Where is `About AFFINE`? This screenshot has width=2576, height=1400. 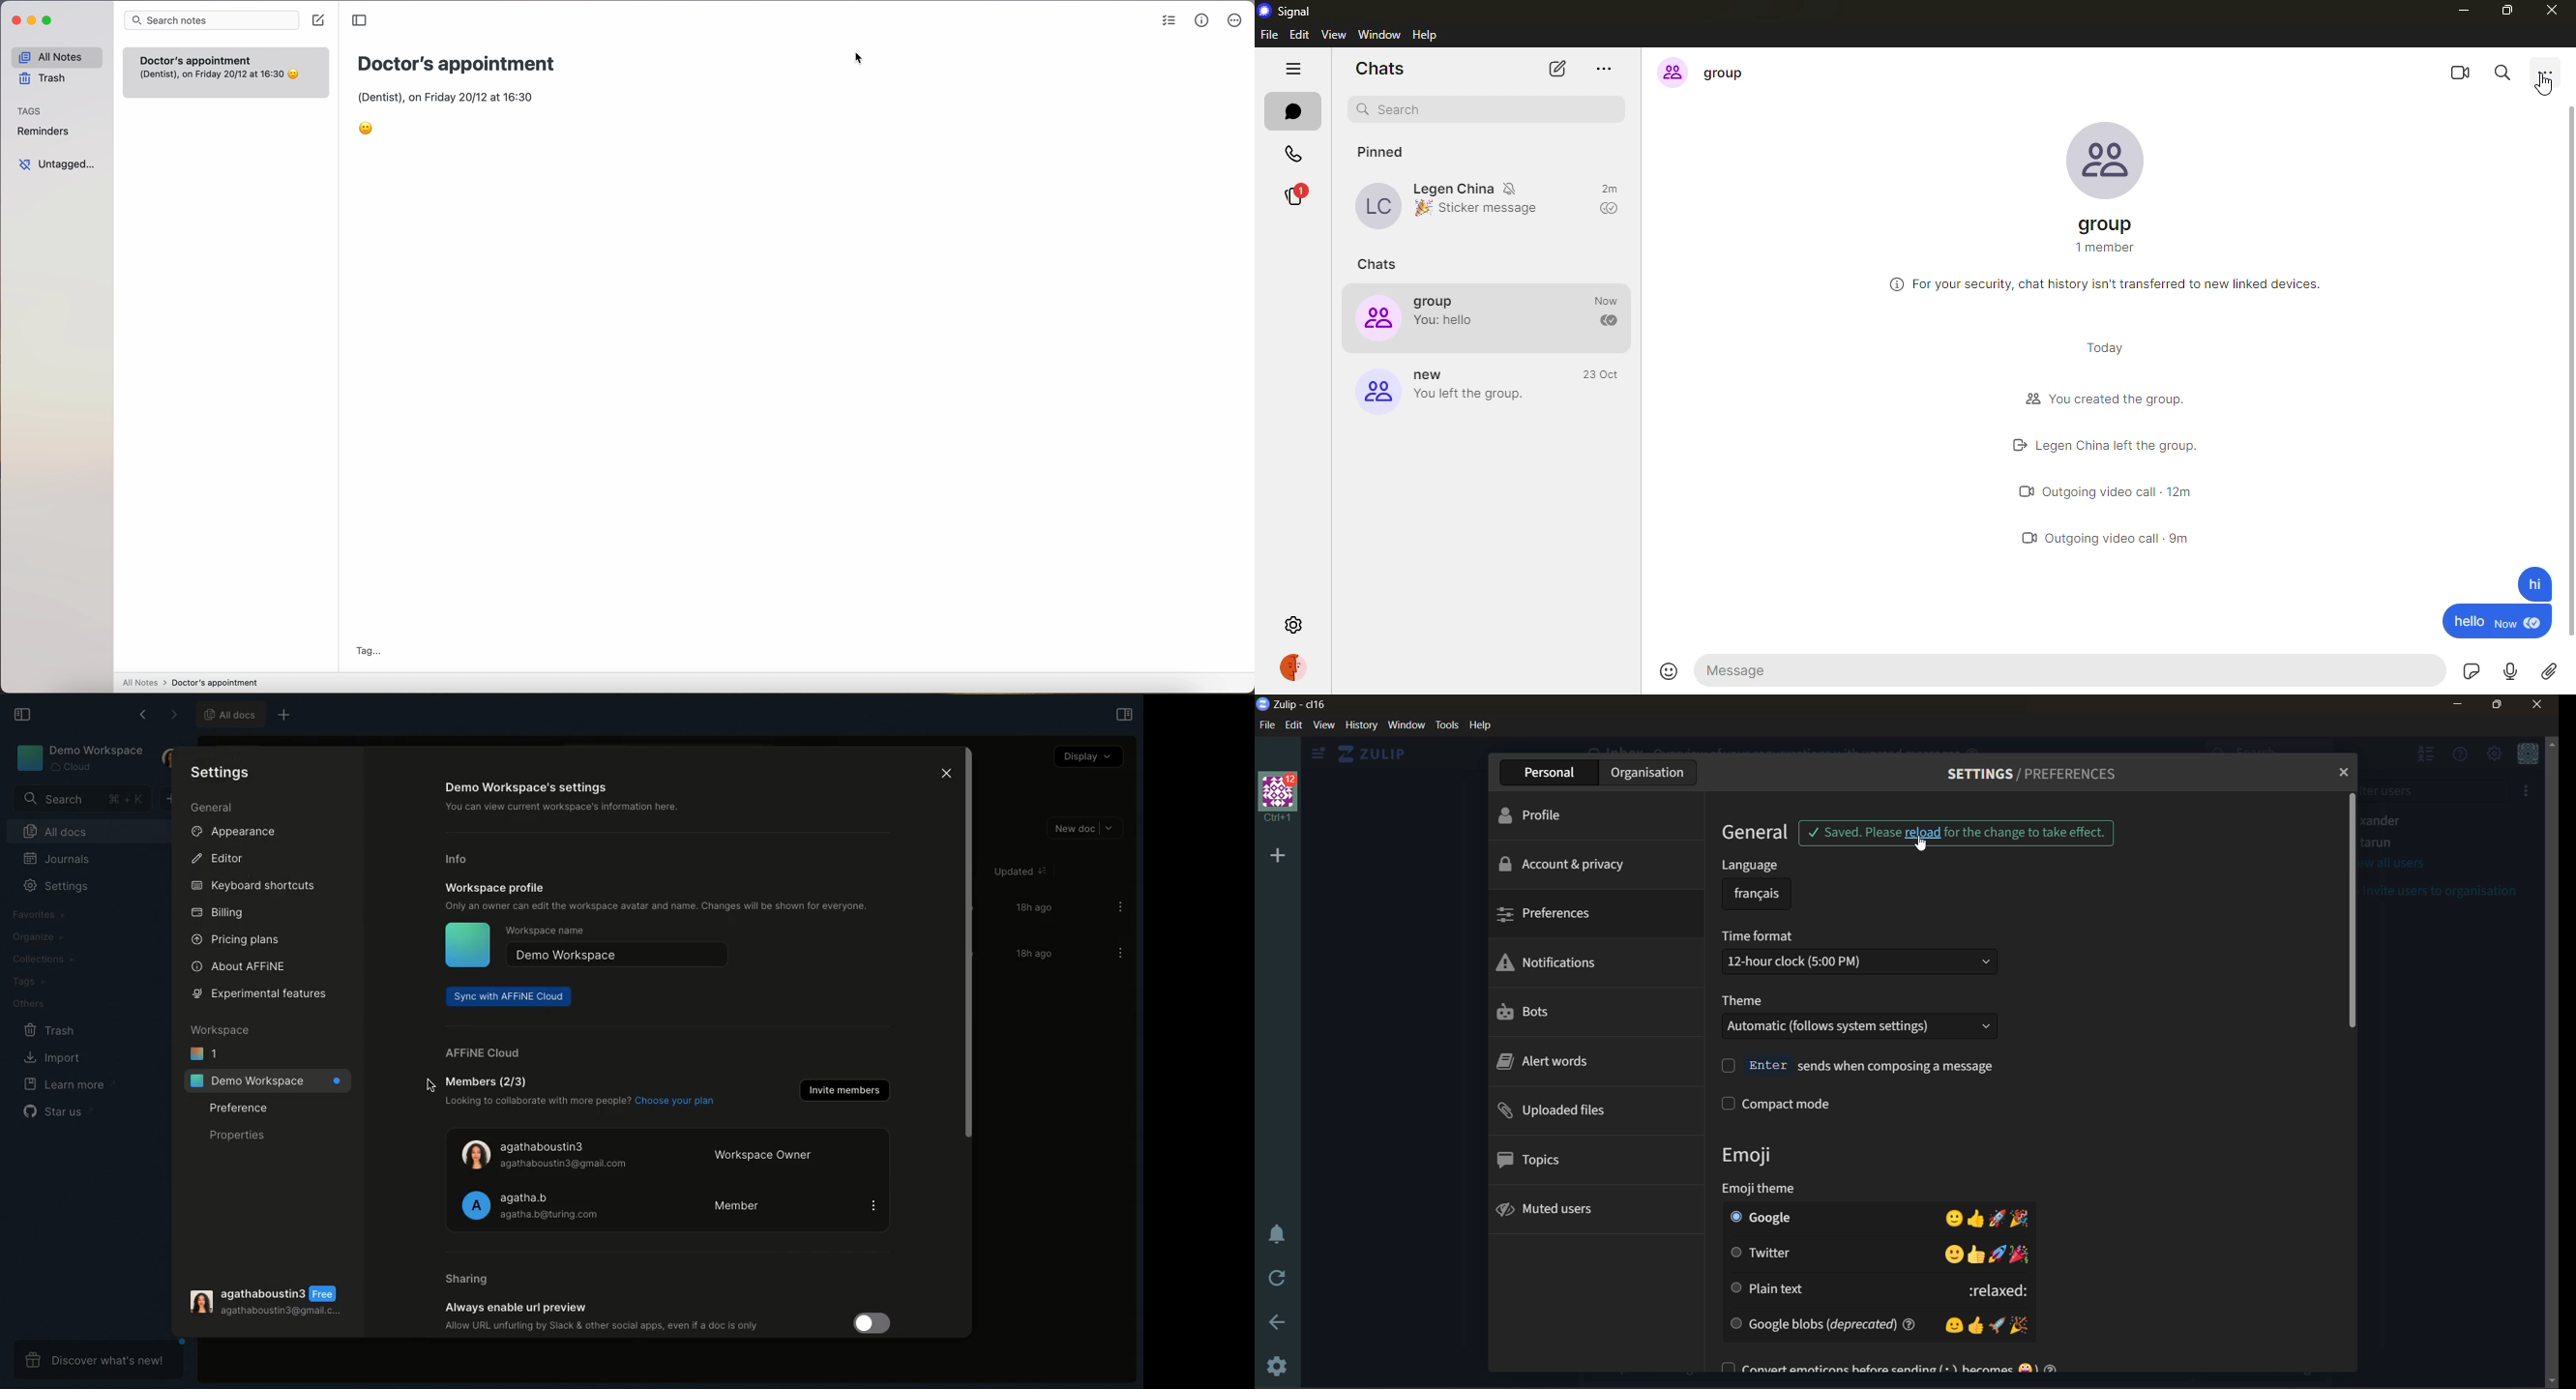 About AFFINE is located at coordinates (241, 965).